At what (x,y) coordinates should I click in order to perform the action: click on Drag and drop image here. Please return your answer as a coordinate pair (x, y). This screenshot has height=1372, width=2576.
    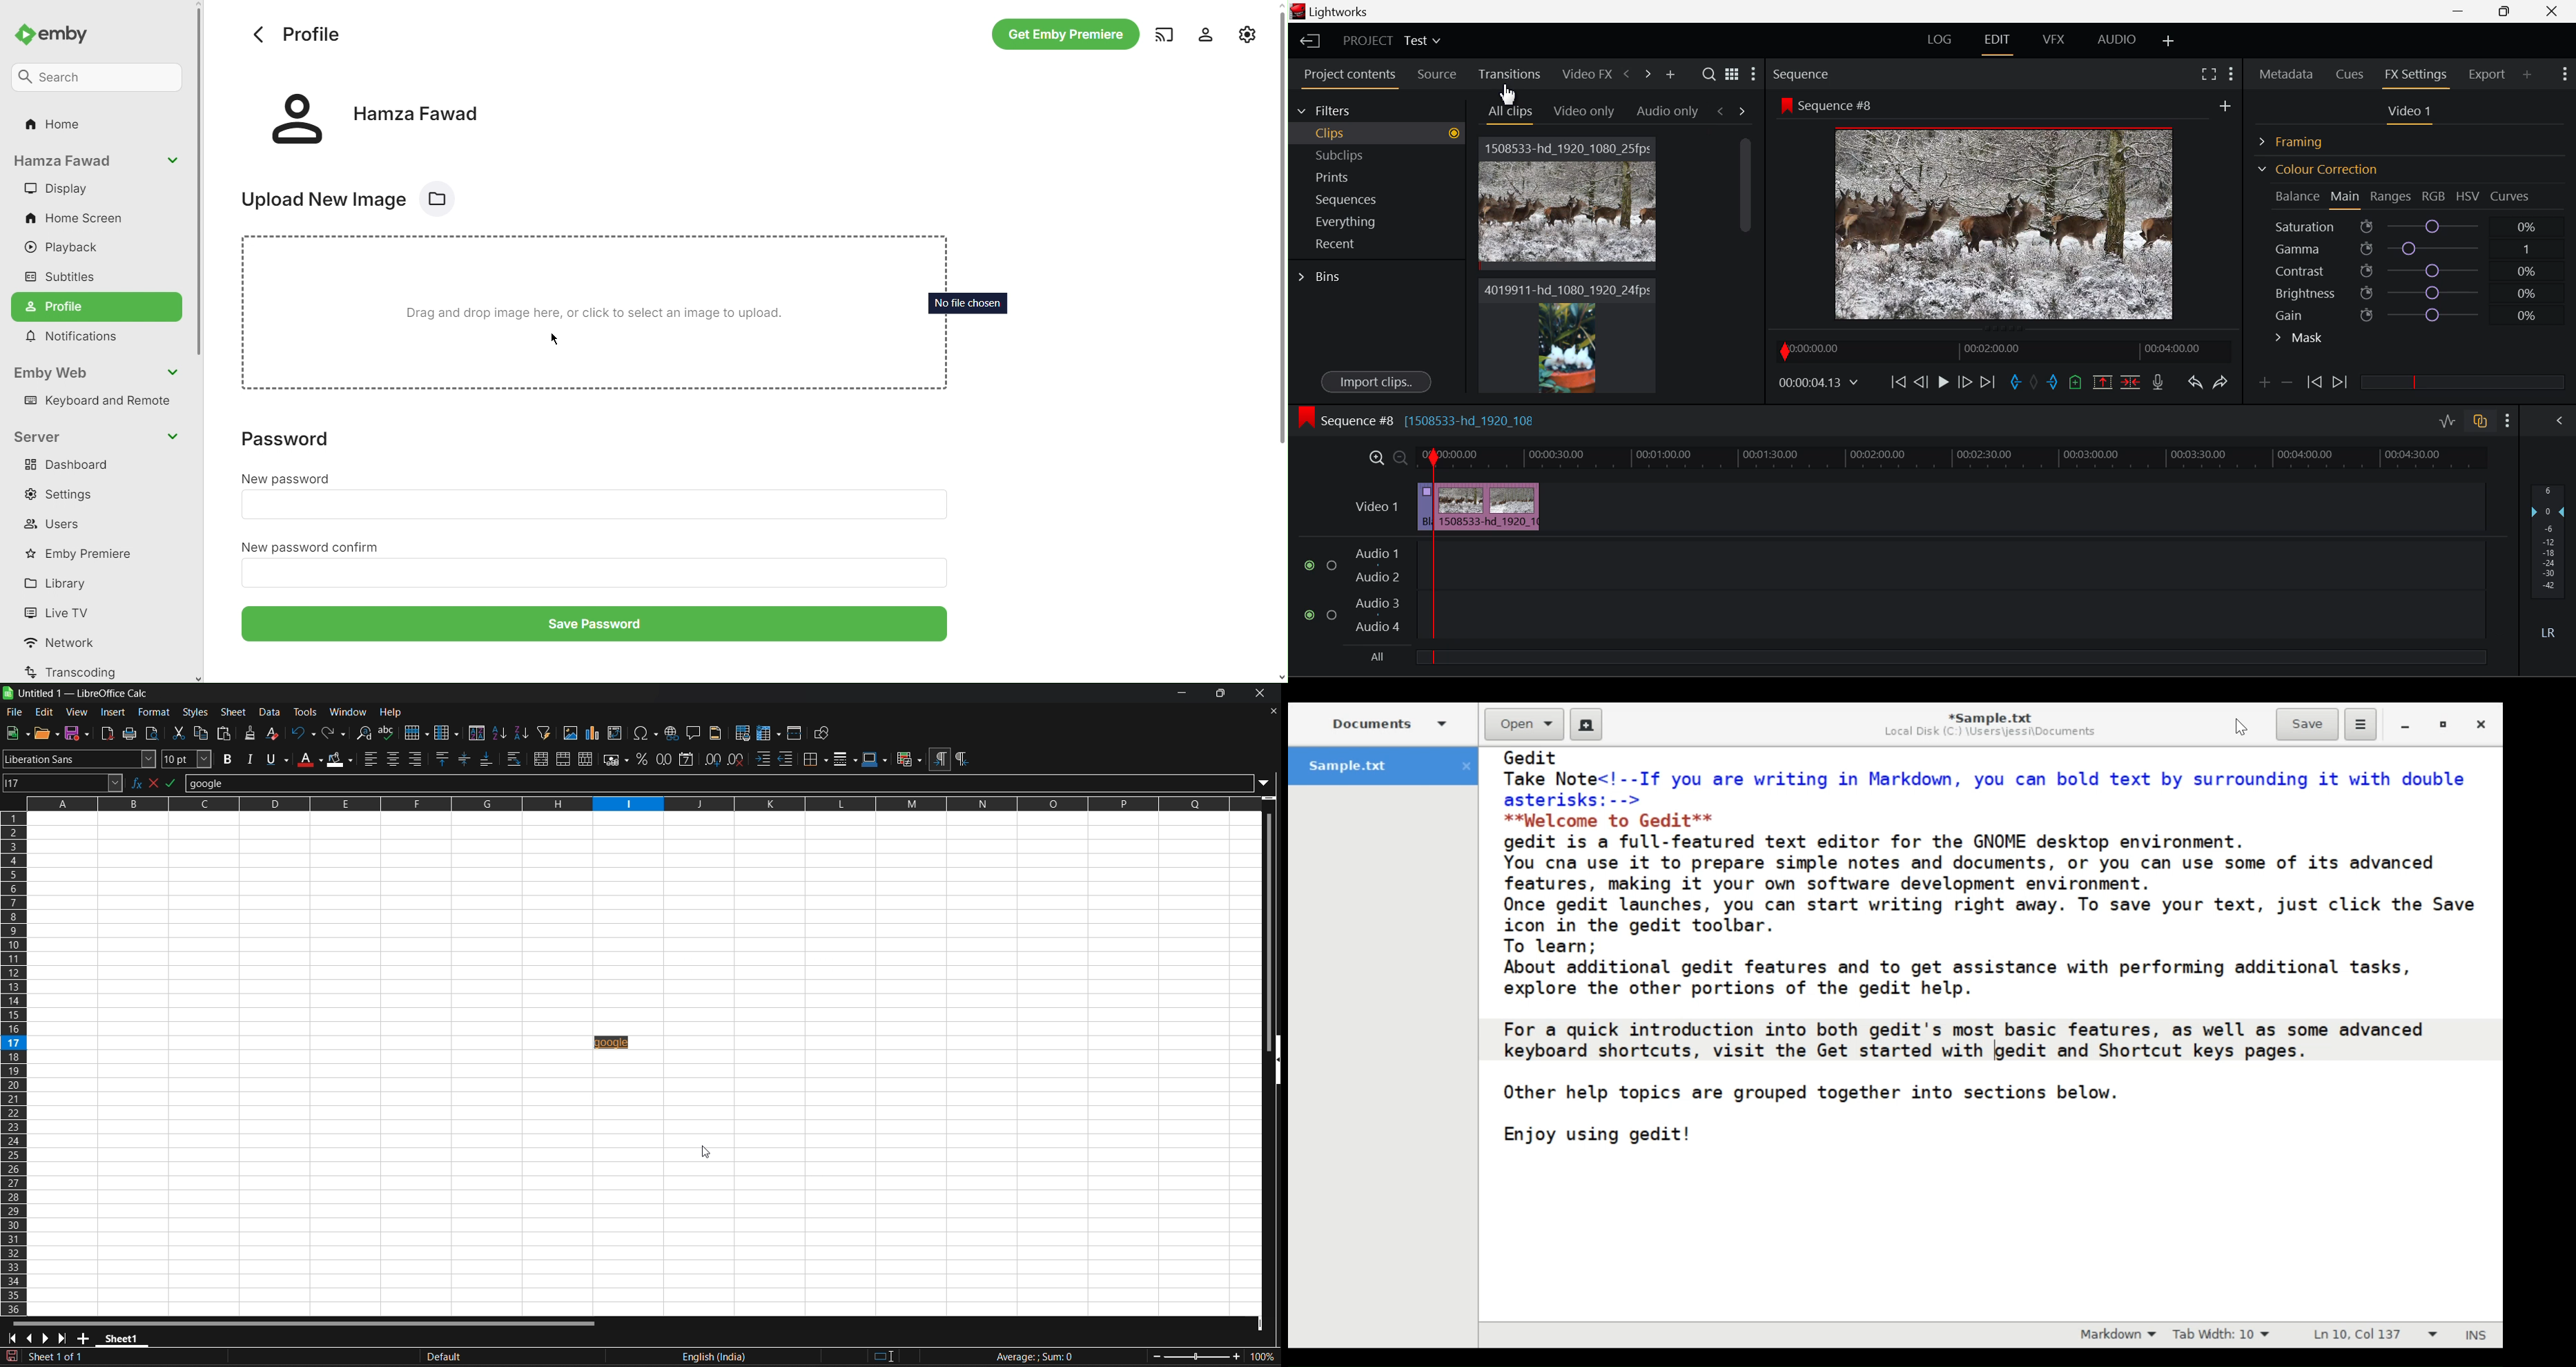
    Looking at the image, I should click on (597, 316).